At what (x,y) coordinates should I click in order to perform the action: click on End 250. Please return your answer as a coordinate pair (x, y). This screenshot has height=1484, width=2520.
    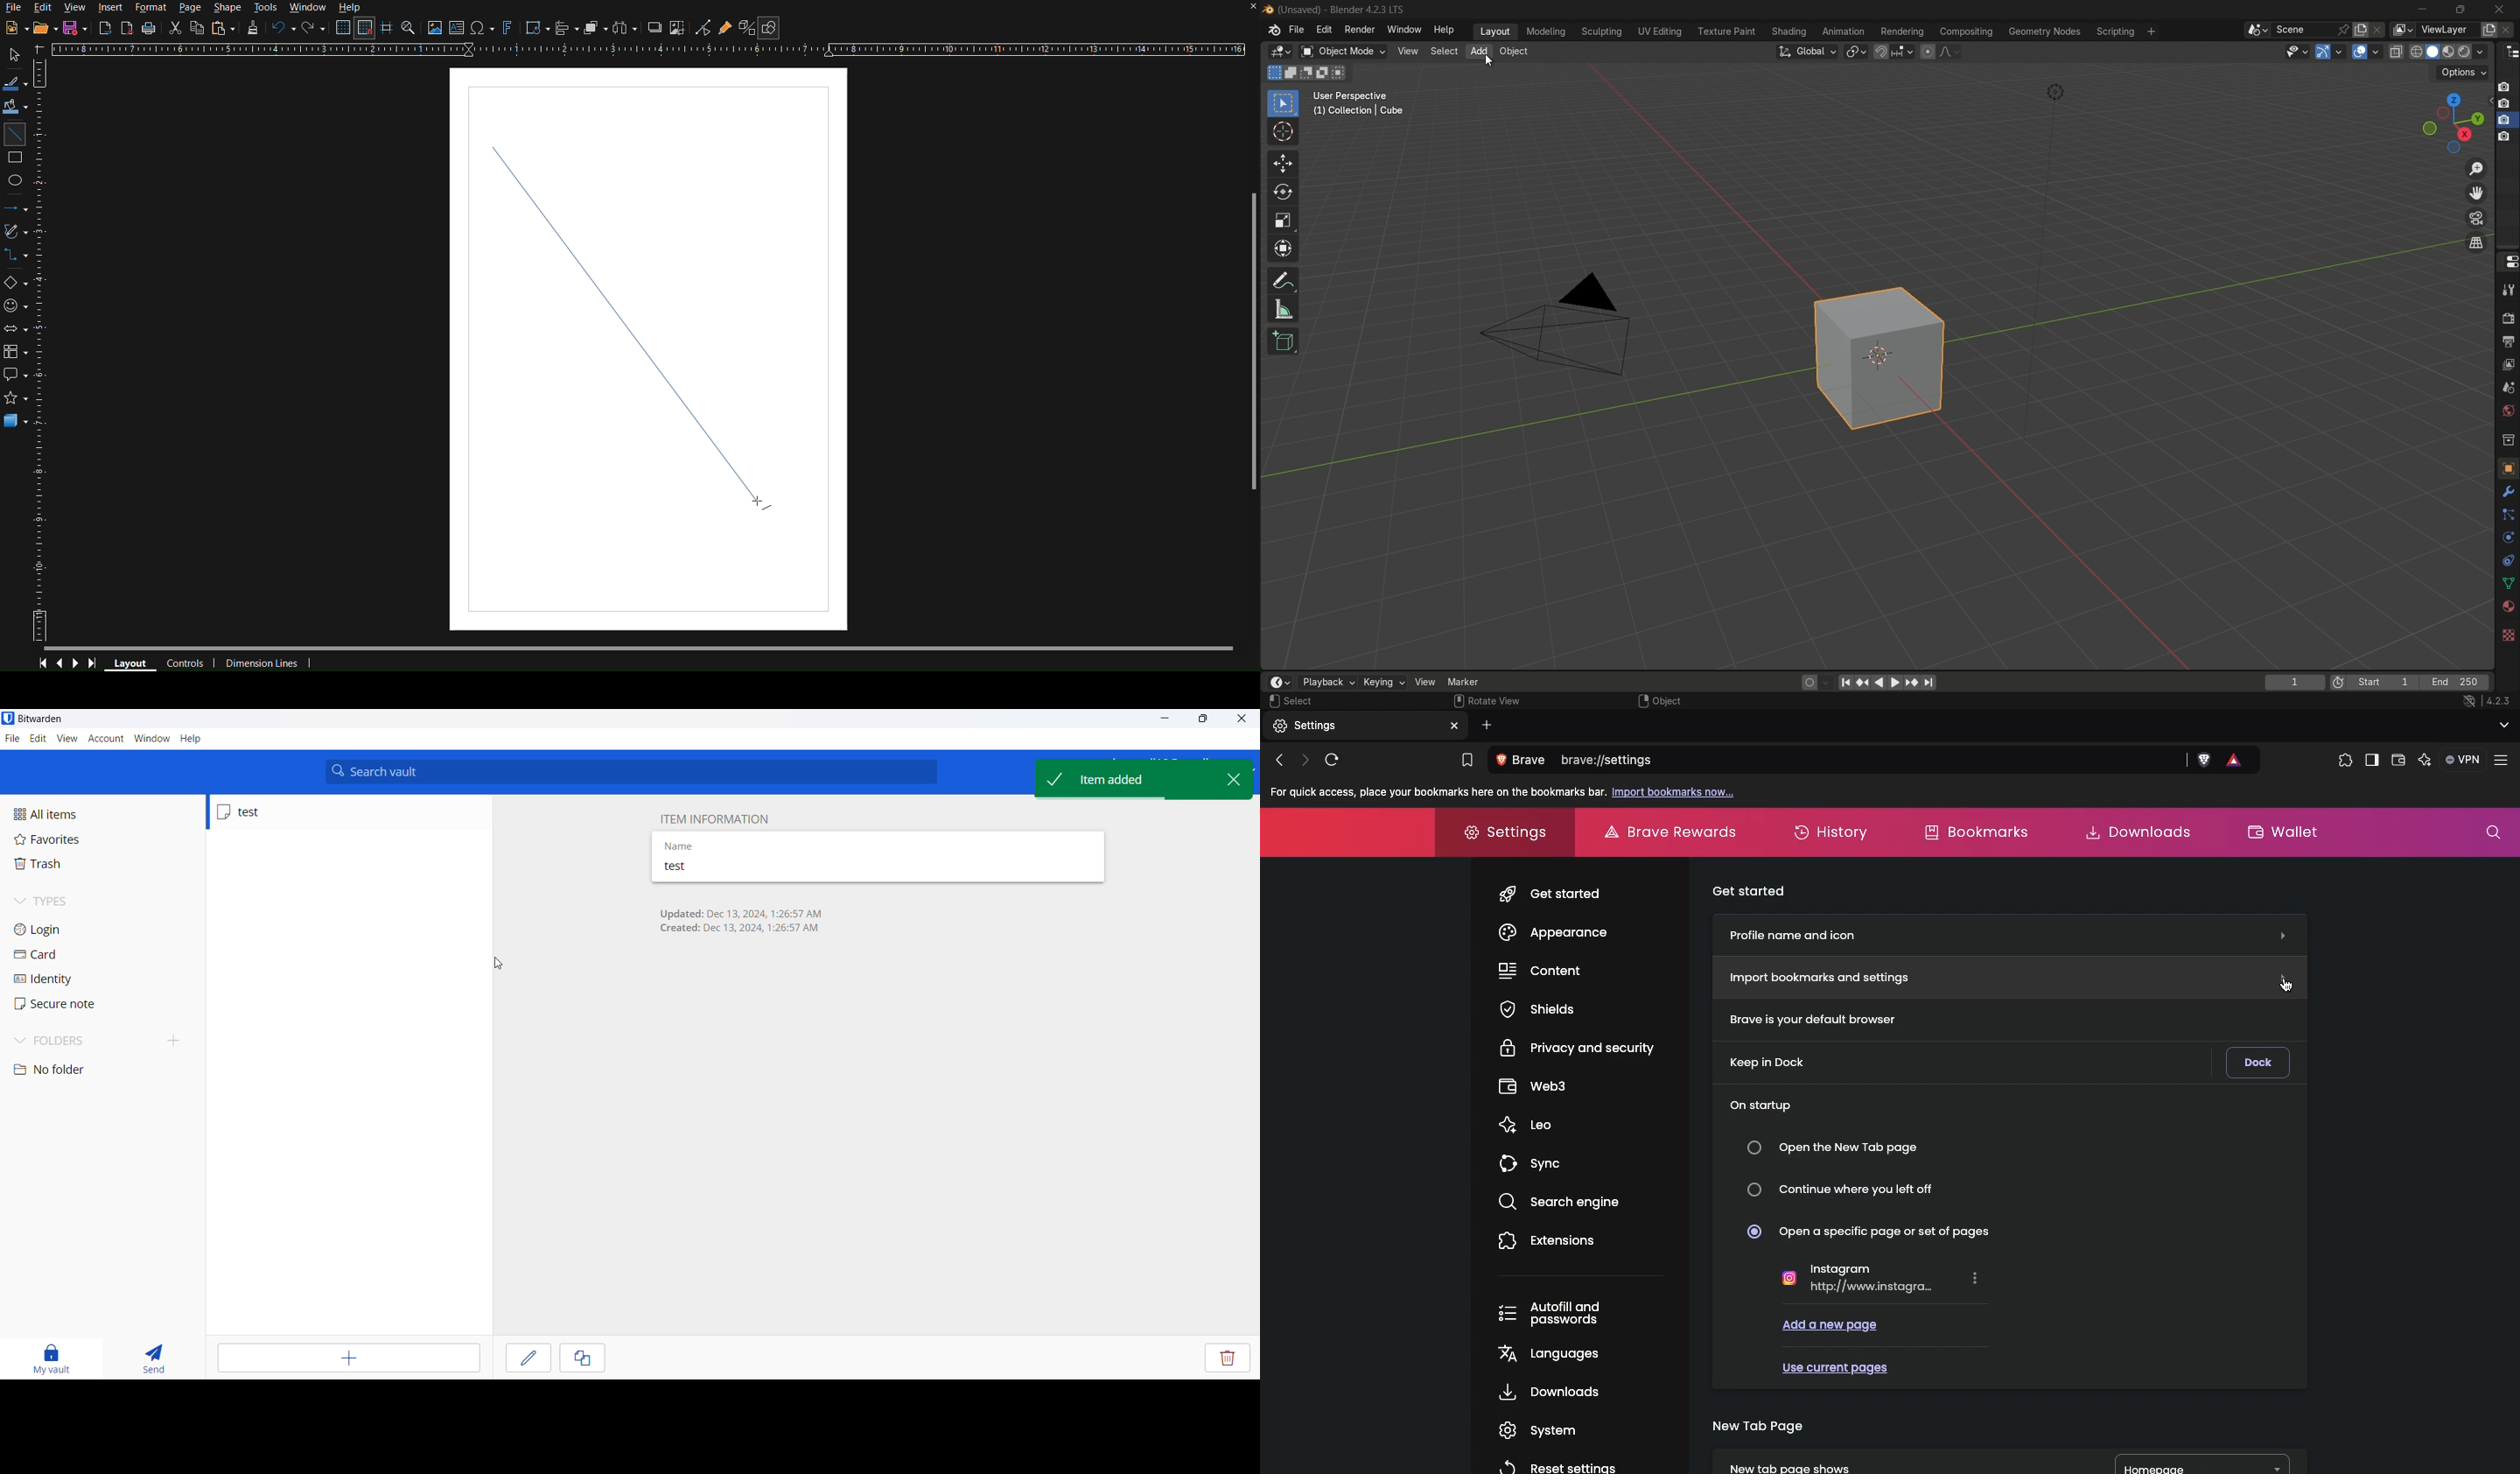
    Looking at the image, I should click on (2454, 682).